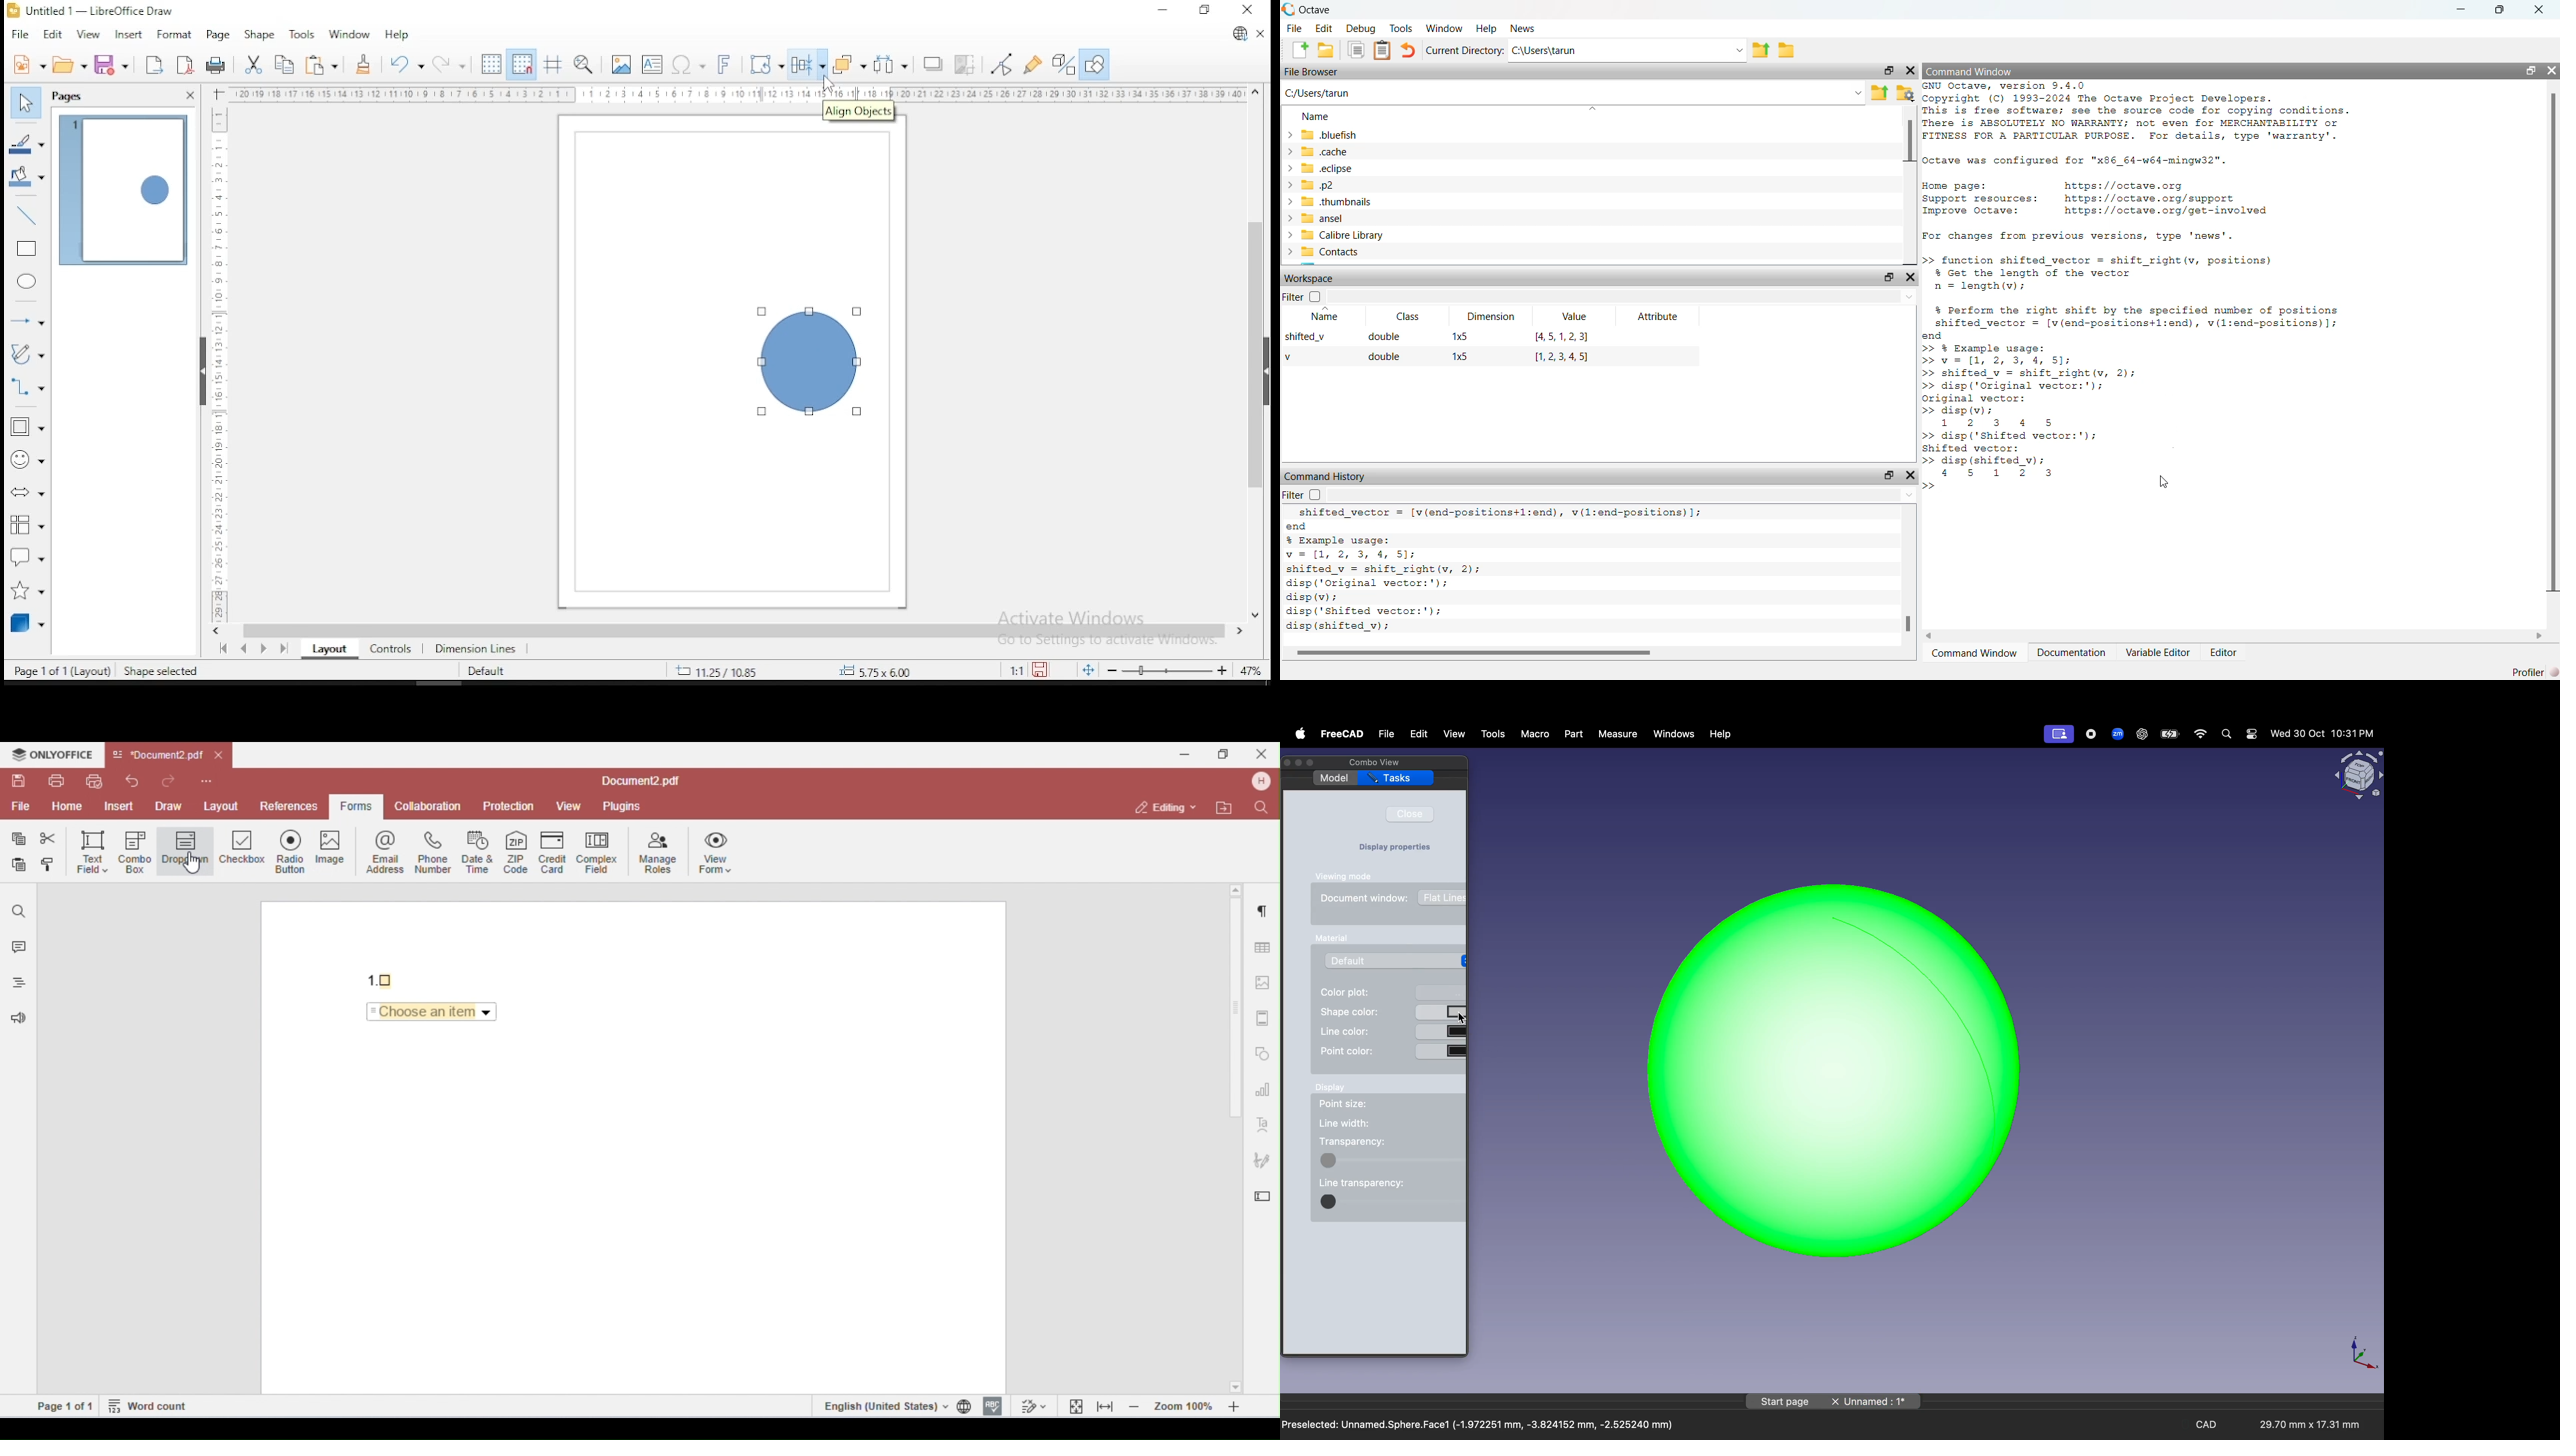  What do you see at coordinates (1349, 1104) in the screenshot?
I see `point size` at bounding box center [1349, 1104].